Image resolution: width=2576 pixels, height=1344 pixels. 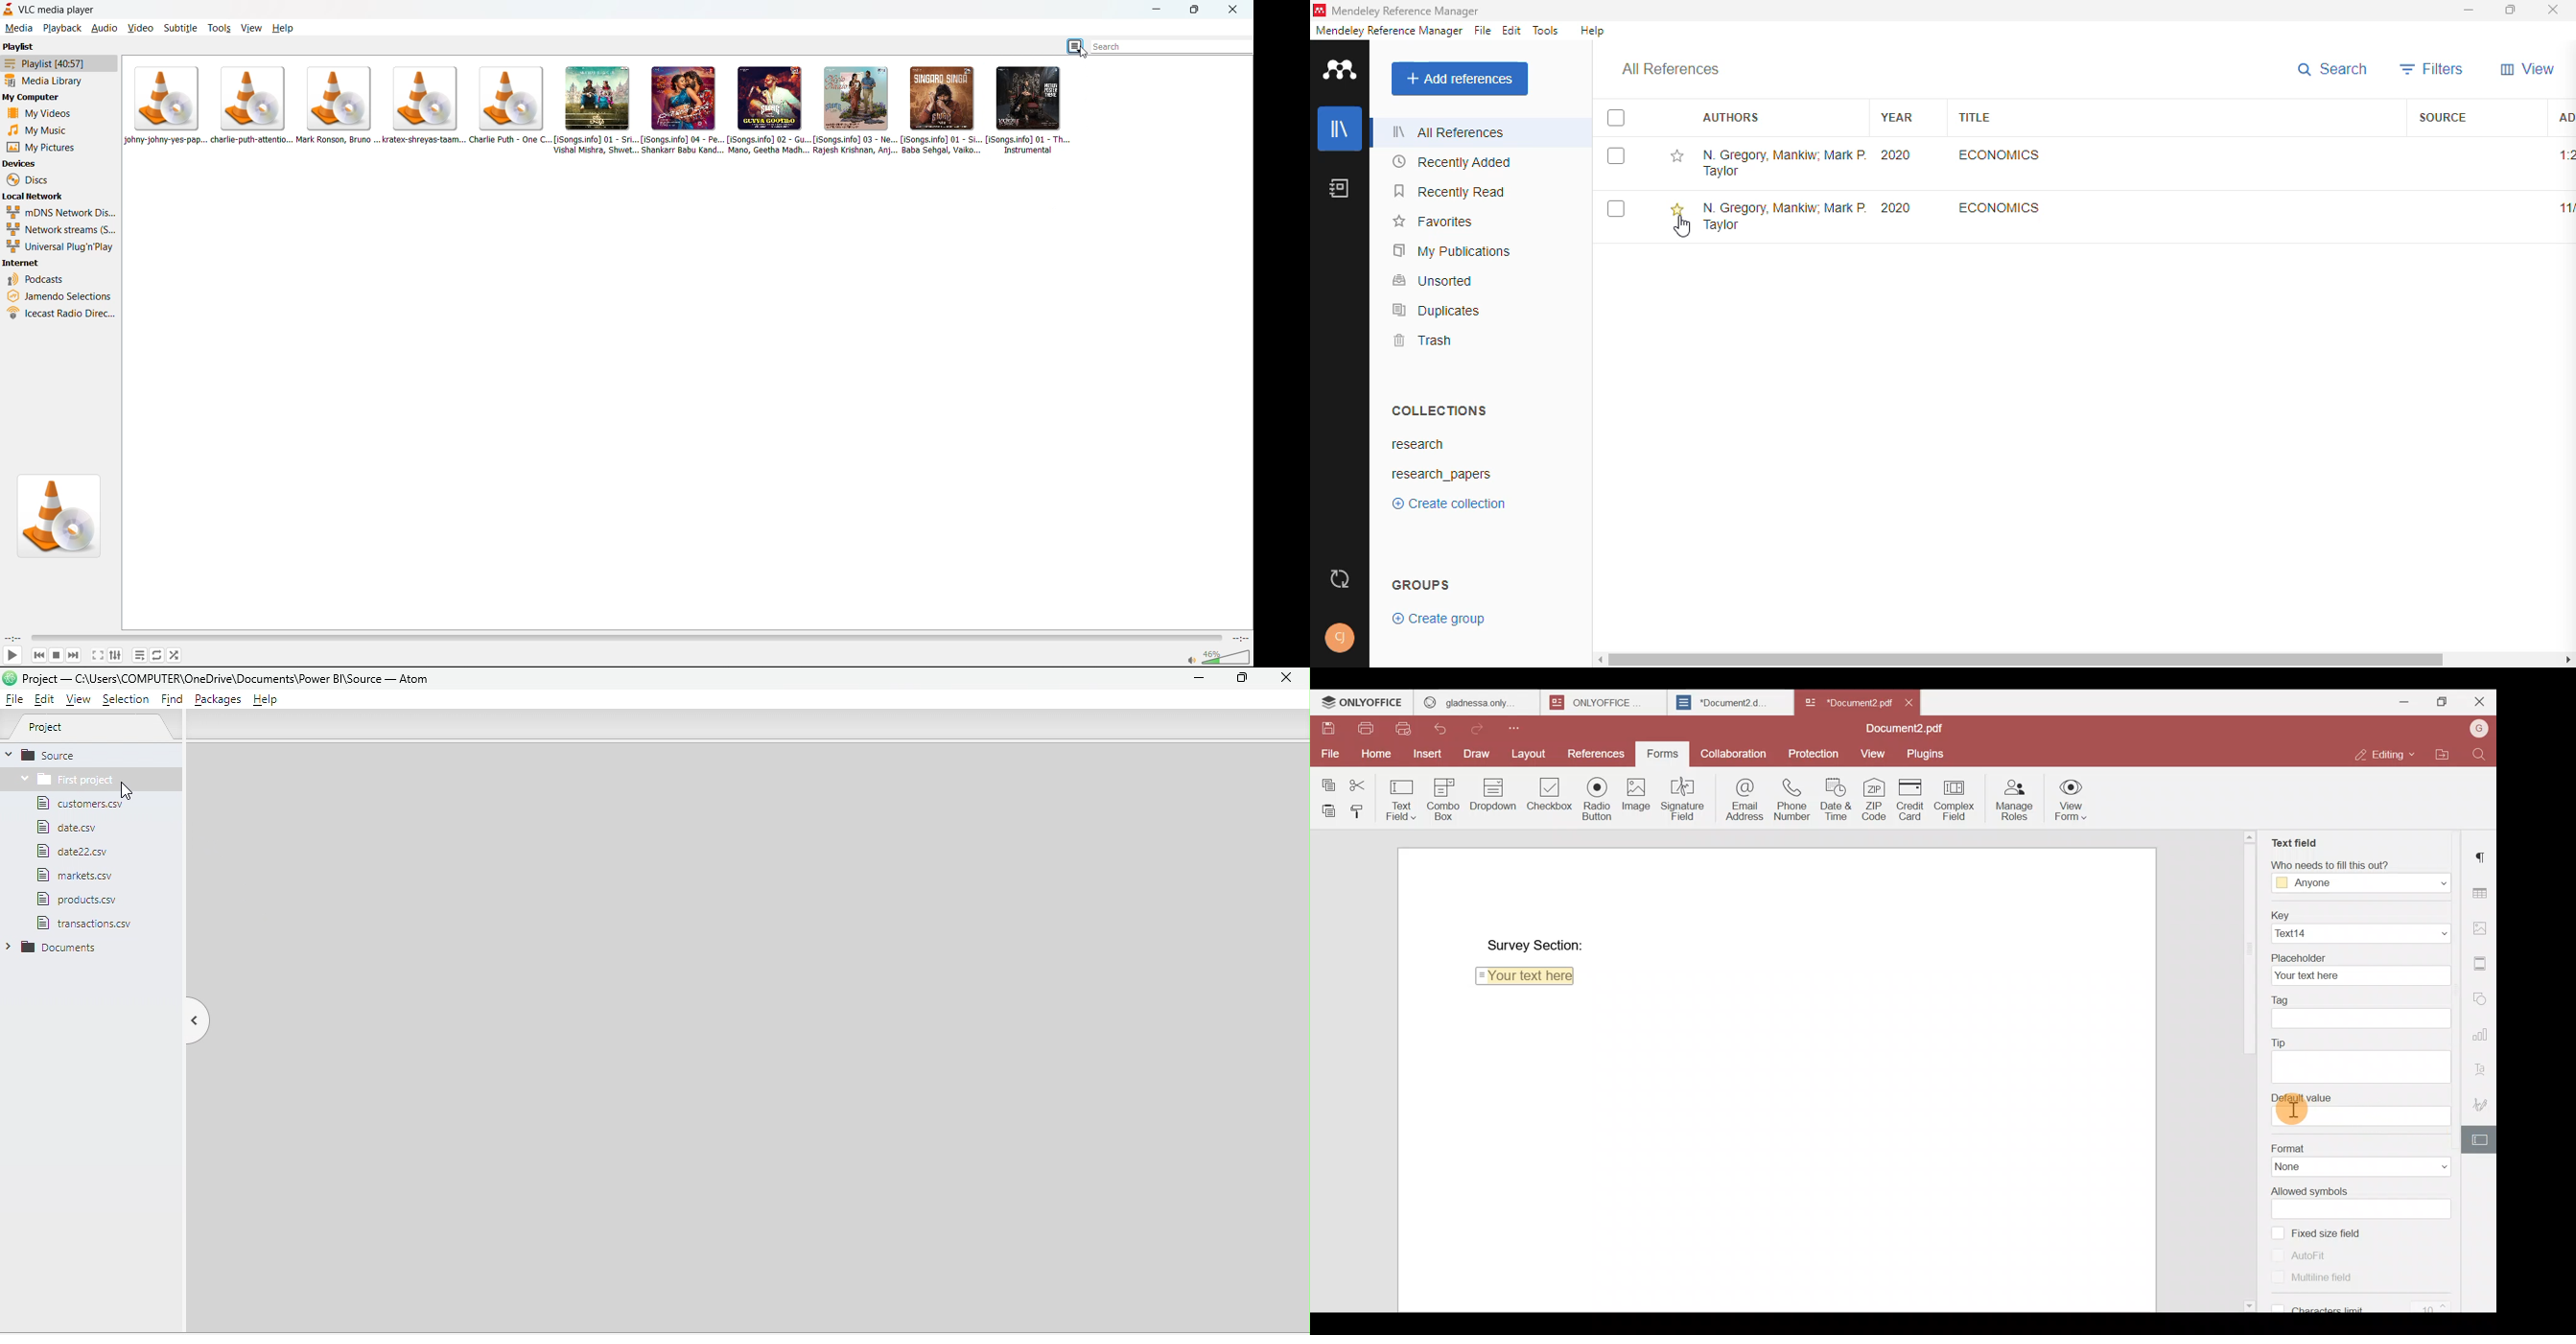 What do you see at coordinates (1784, 163) in the screenshot?
I see `N. Gregory Mankiw, Mark P. Taylor` at bounding box center [1784, 163].